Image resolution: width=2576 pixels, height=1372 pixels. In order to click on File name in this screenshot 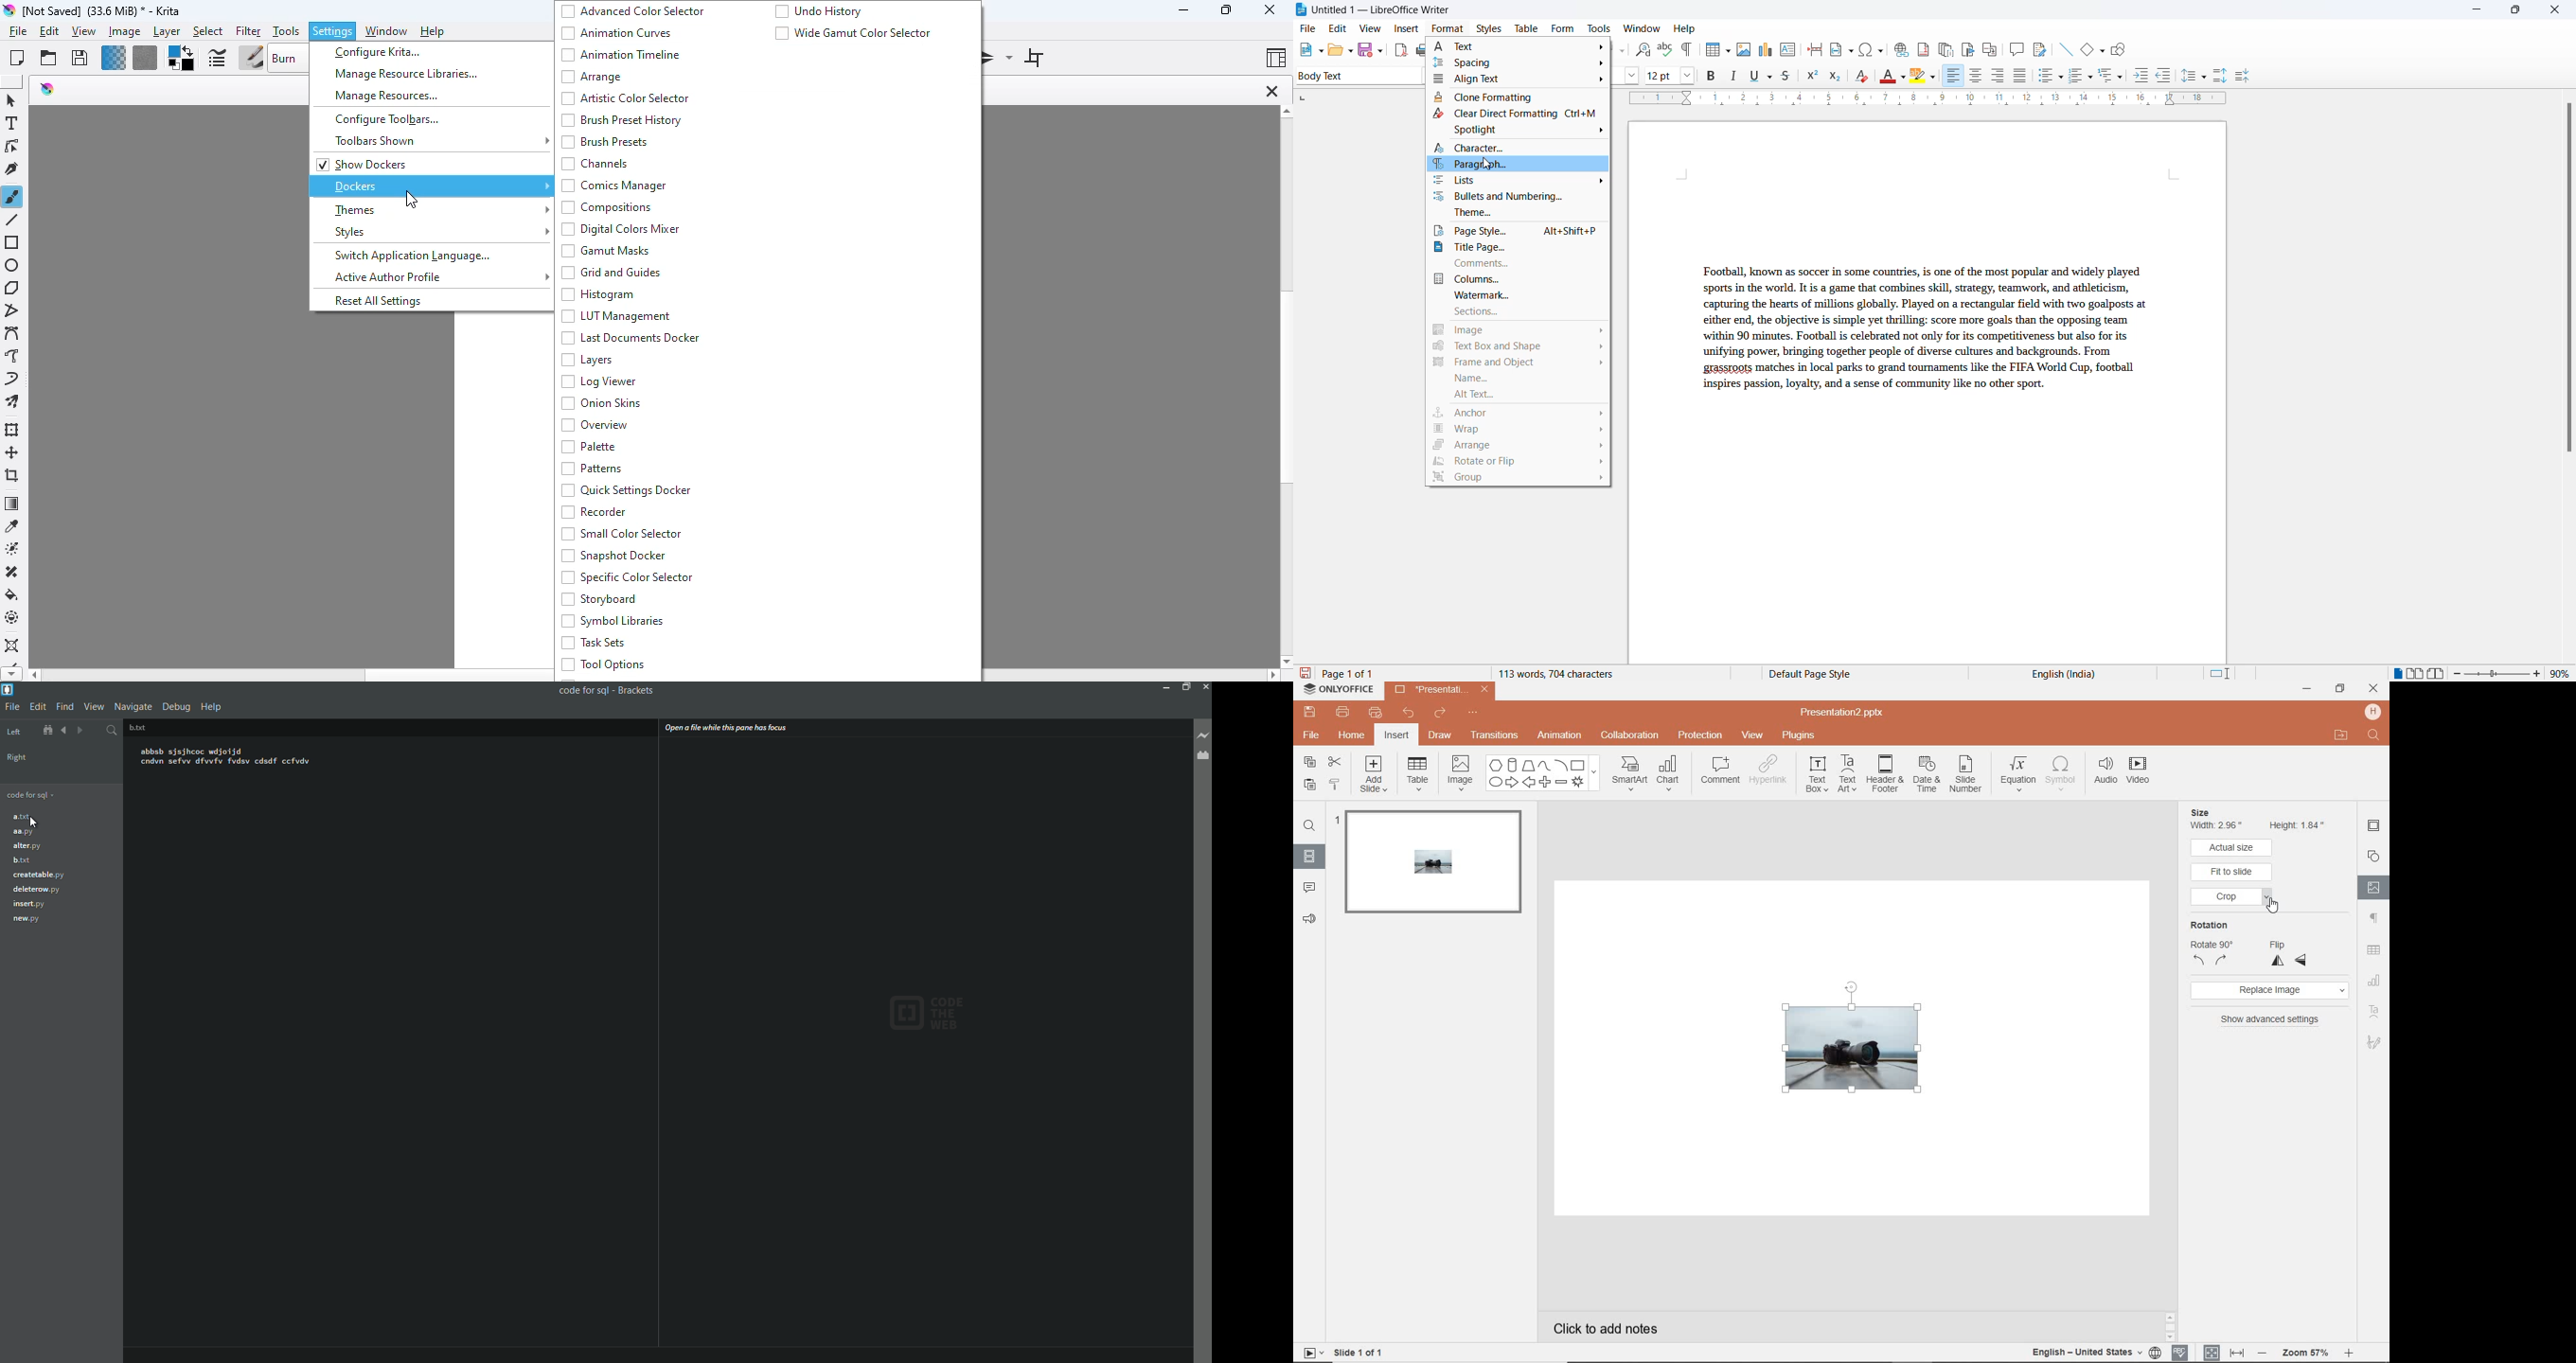, I will do `click(583, 690)`.